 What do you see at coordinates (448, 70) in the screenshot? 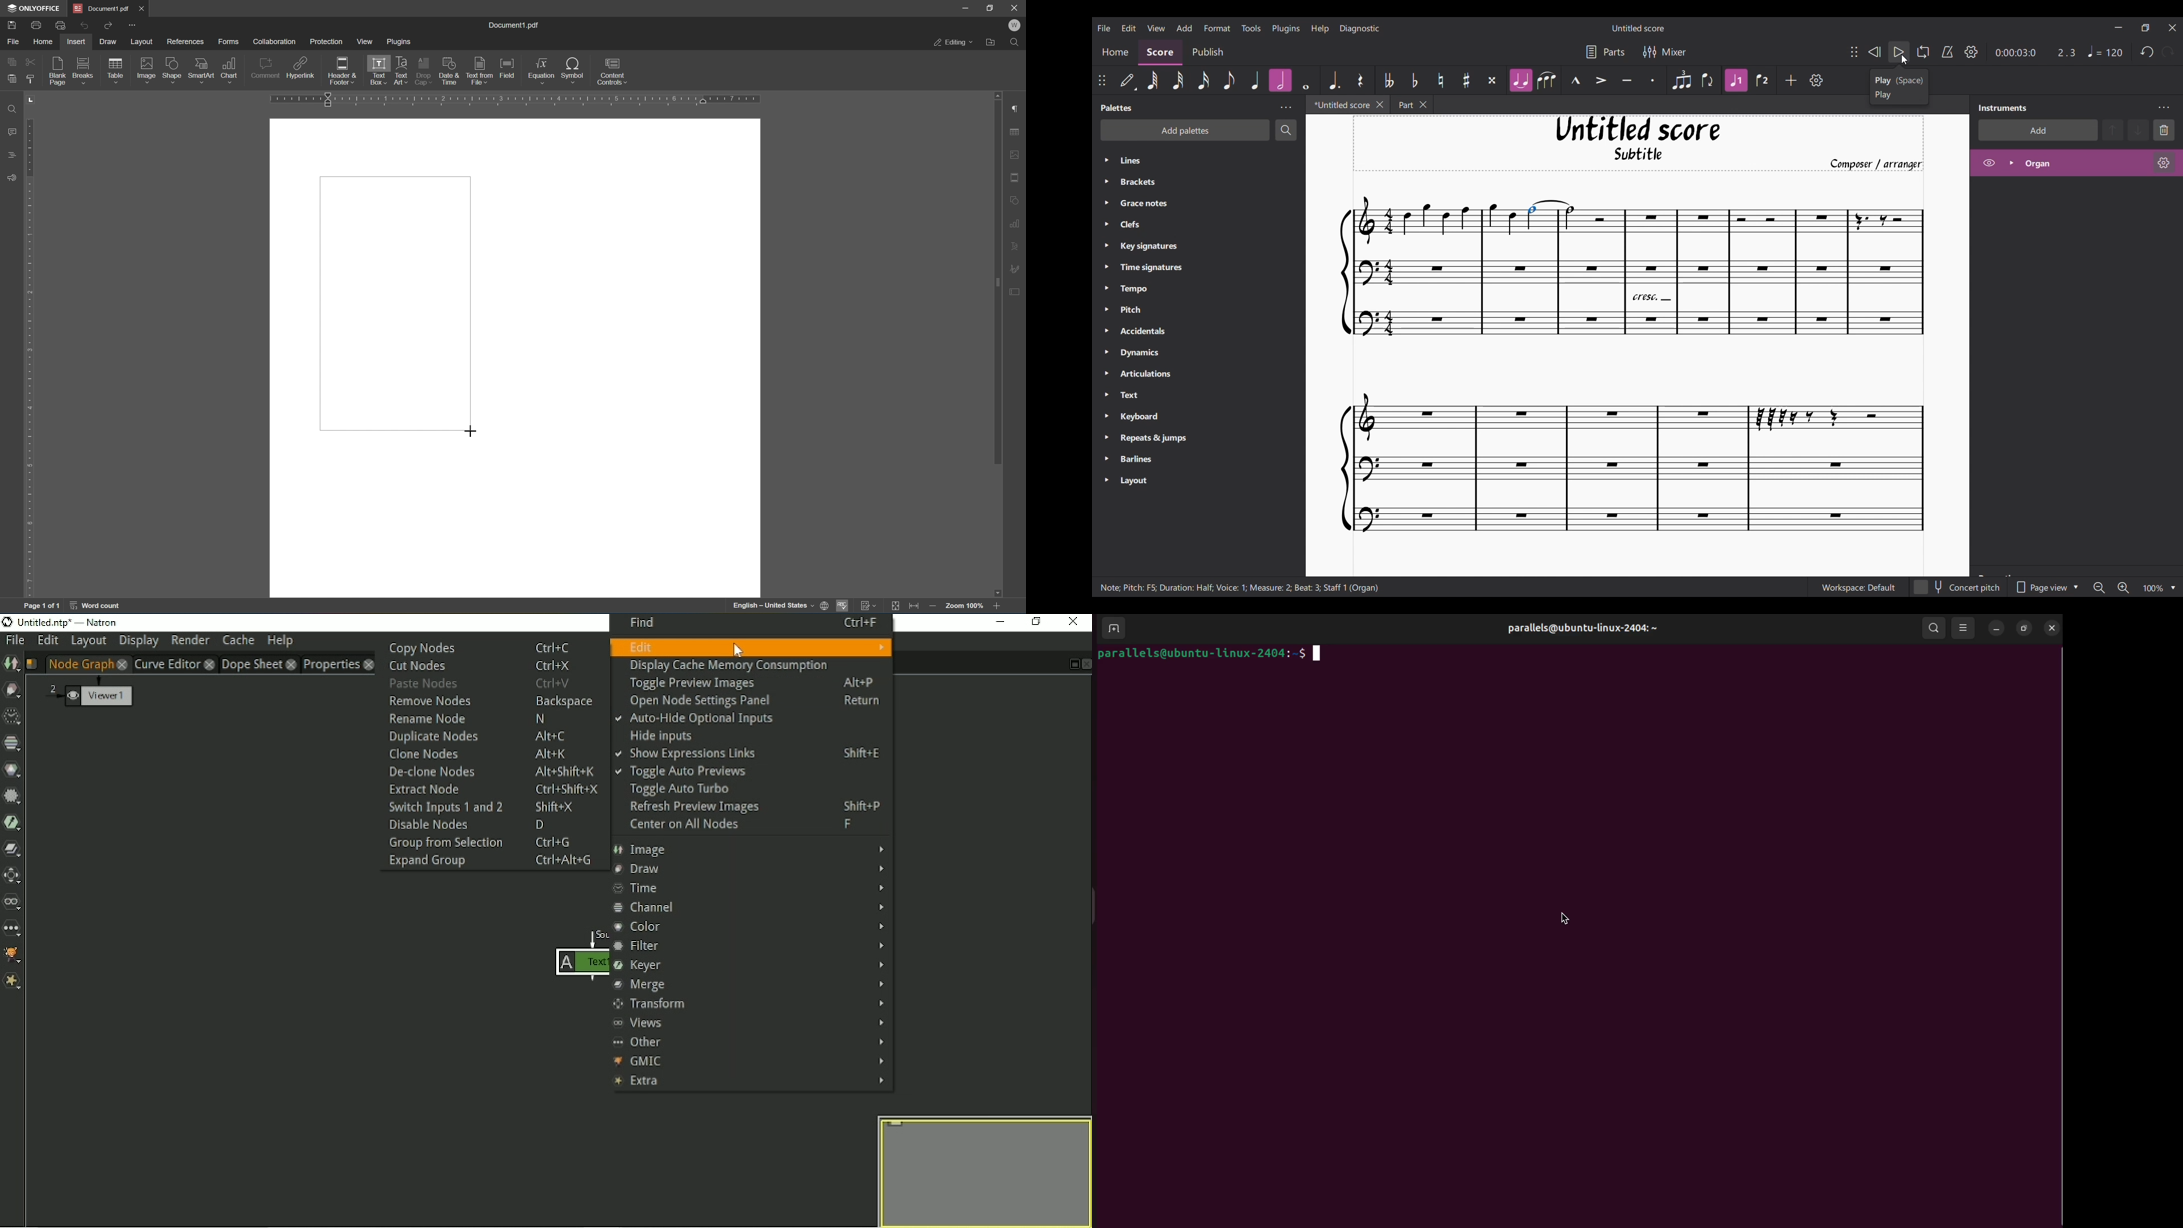
I see `insert current date and time` at bounding box center [448, 70].